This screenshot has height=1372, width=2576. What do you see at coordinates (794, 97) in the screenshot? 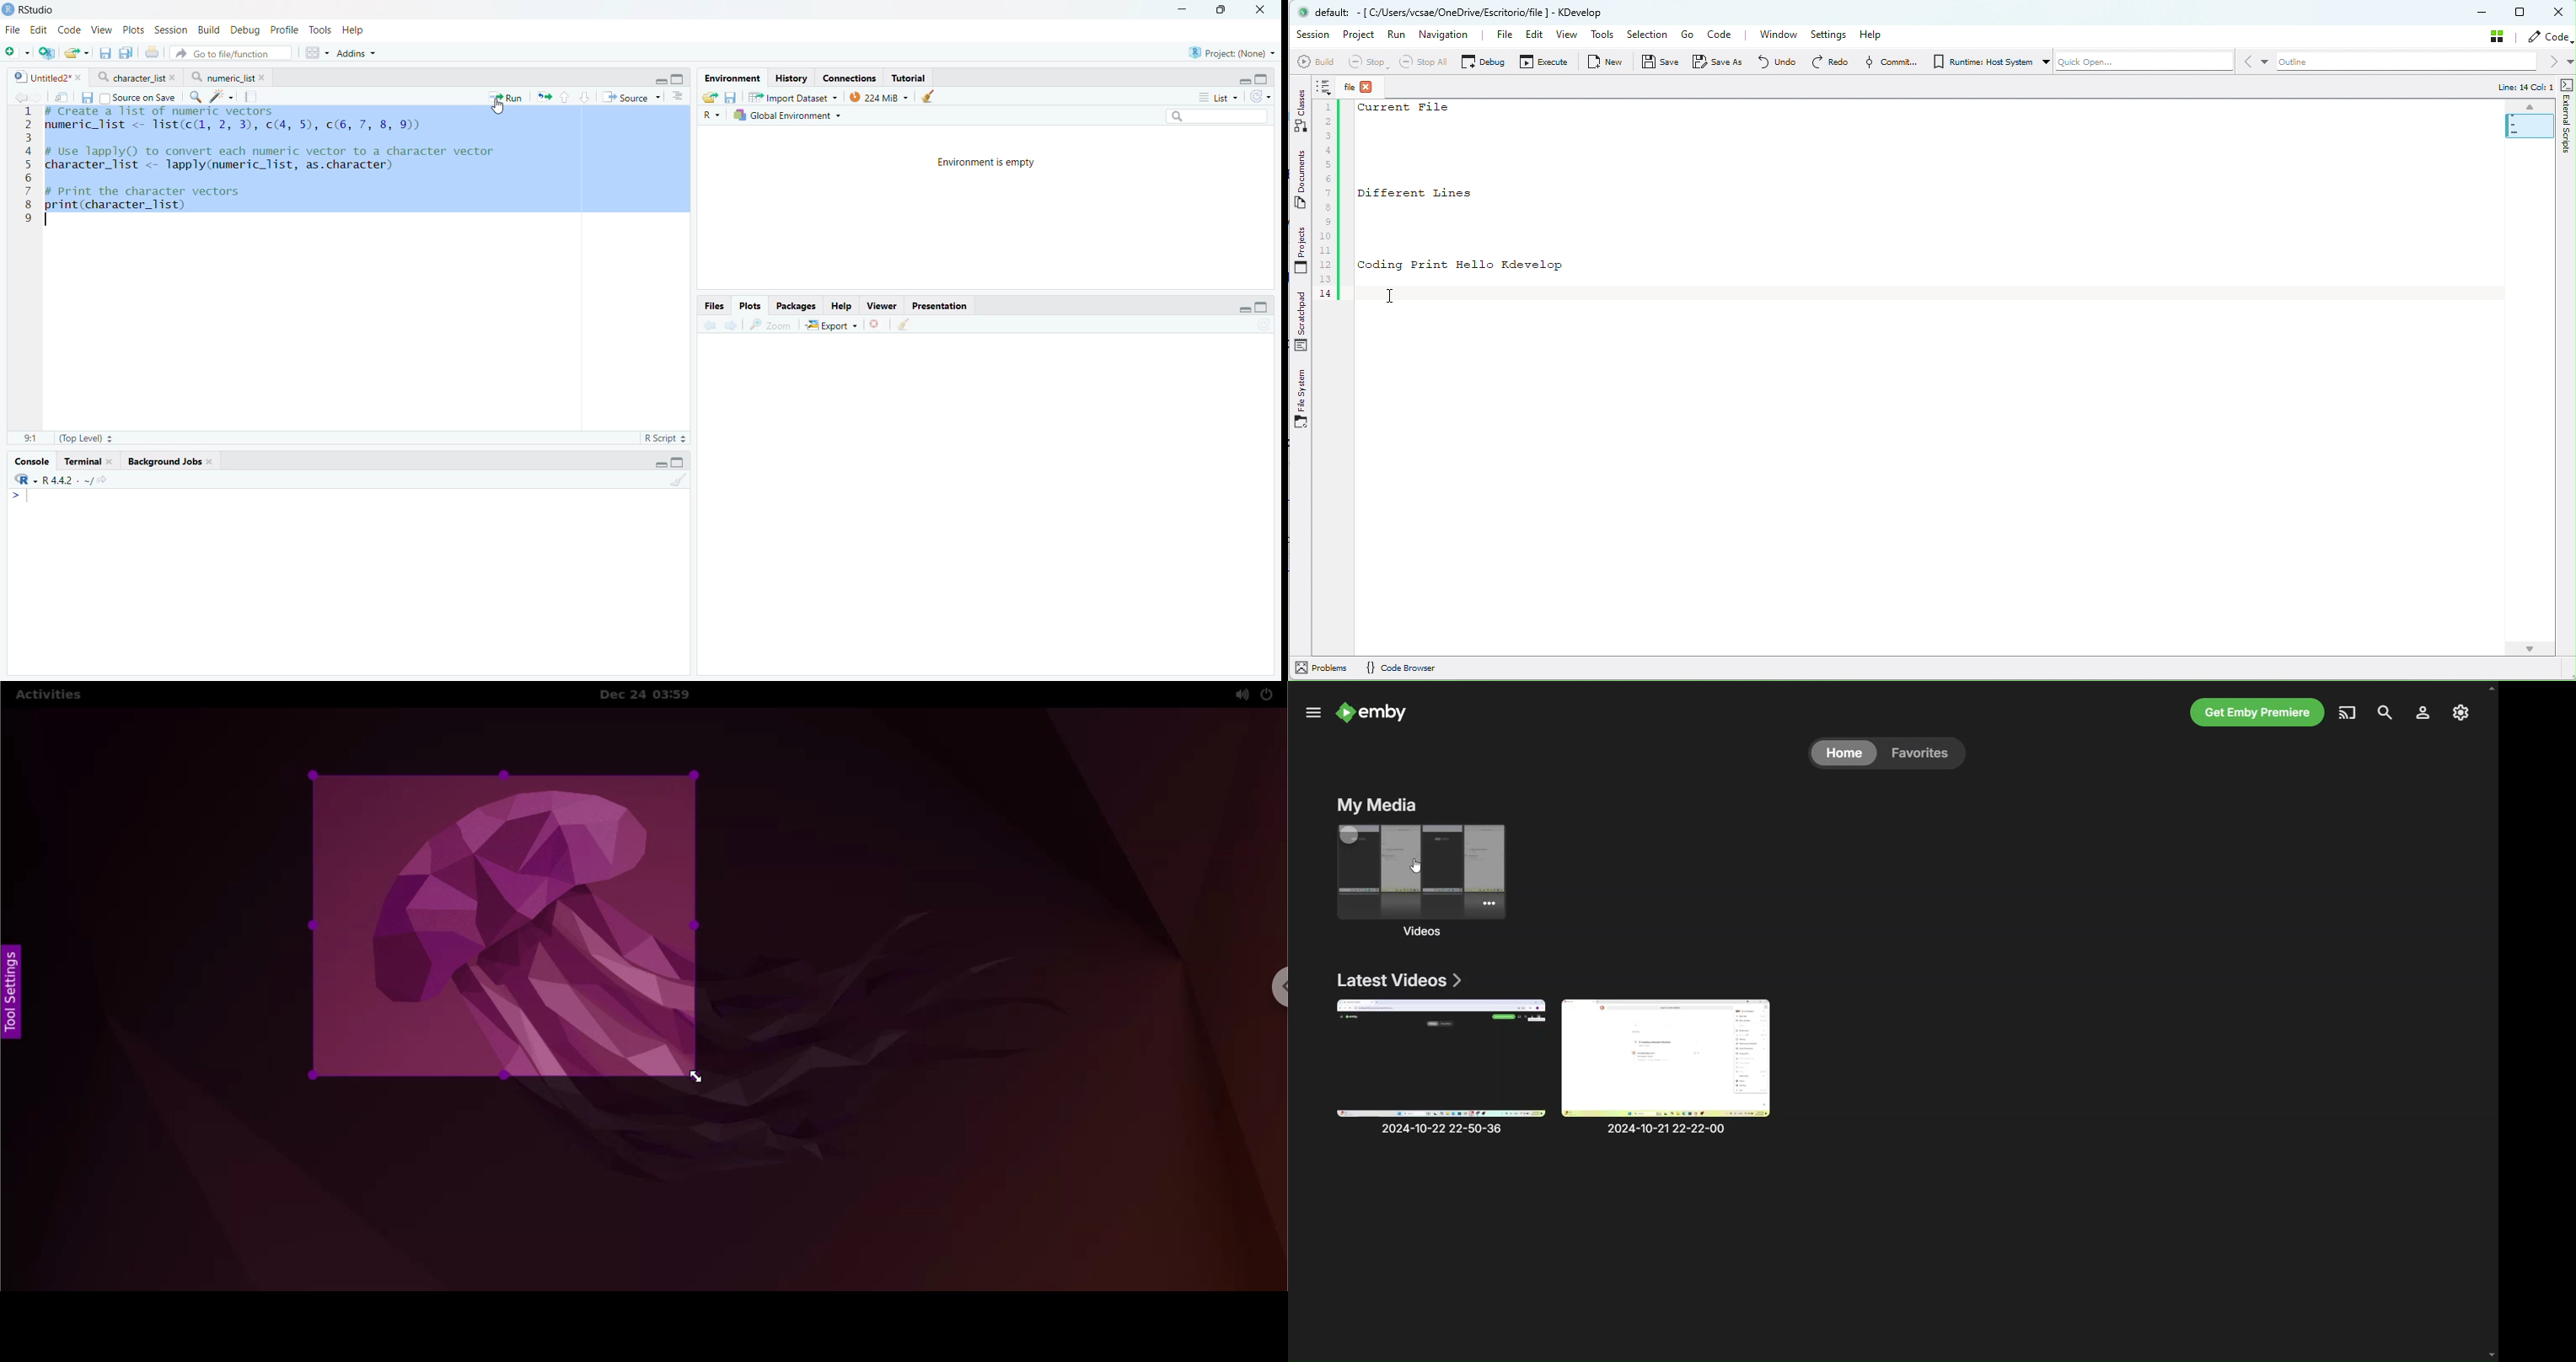
I see `Import Dataset` at bounding box center [794, 97].